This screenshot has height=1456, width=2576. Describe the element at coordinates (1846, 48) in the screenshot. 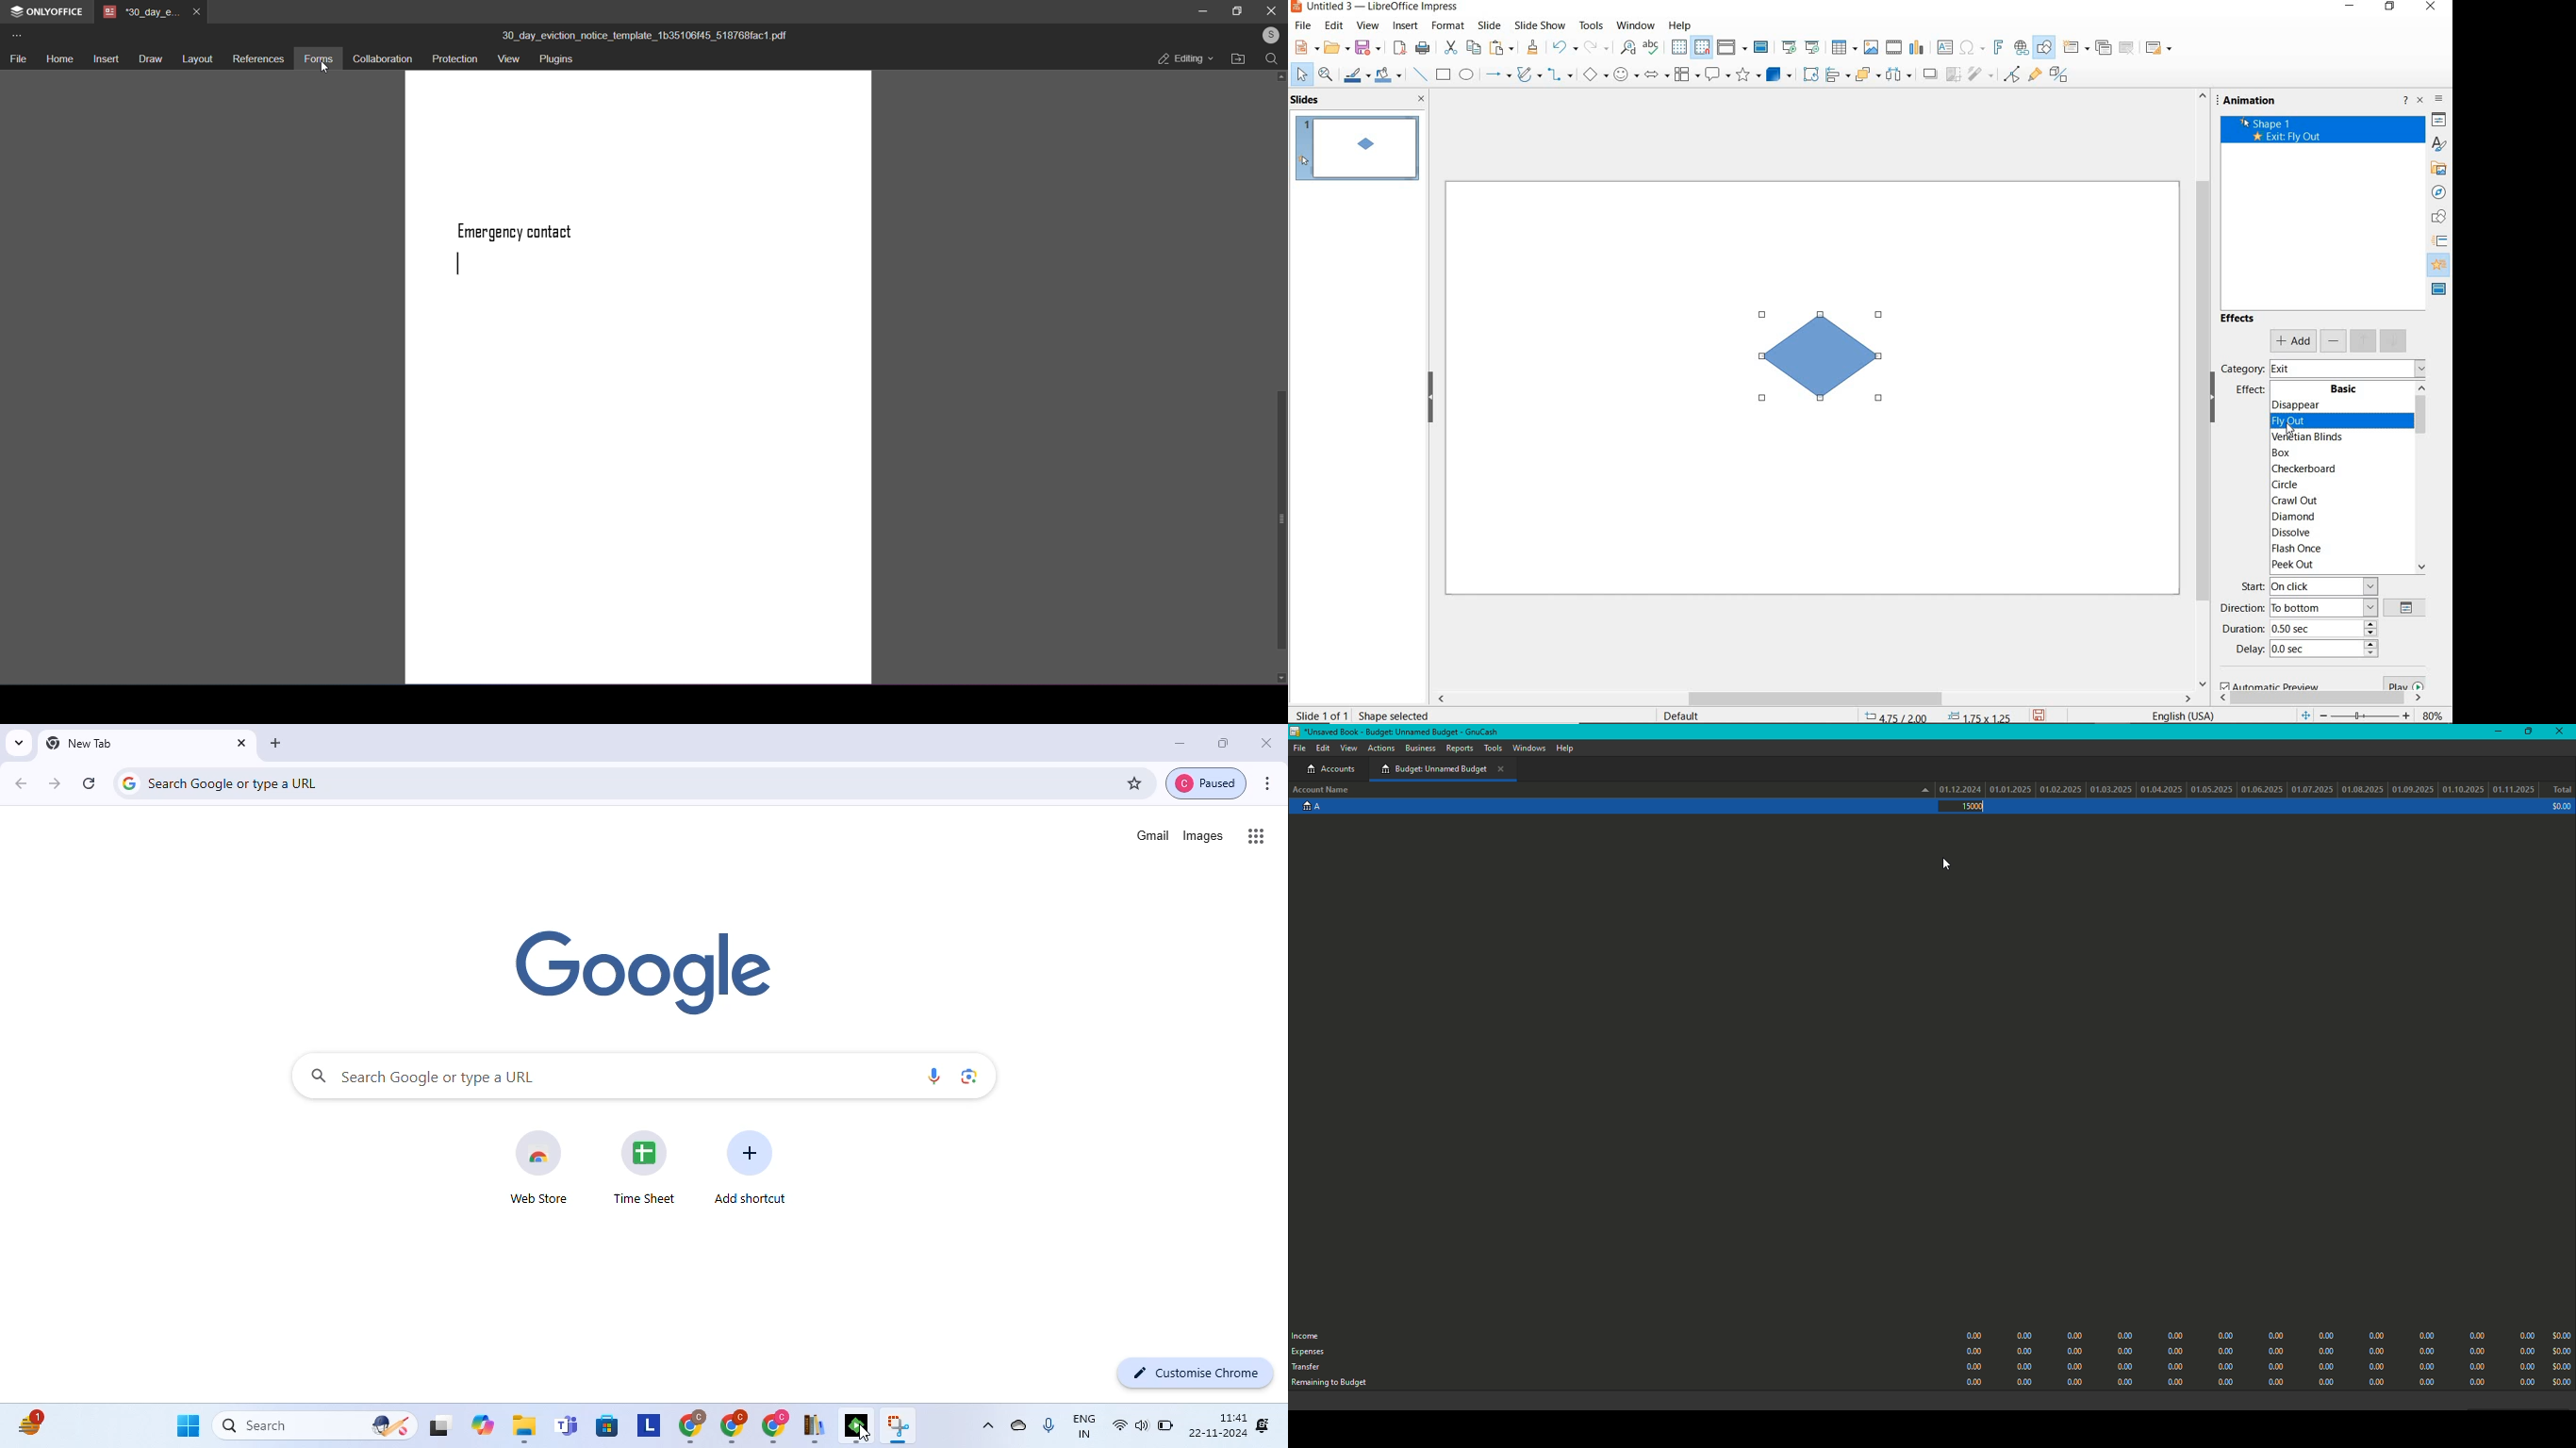

I see `table` at that location.